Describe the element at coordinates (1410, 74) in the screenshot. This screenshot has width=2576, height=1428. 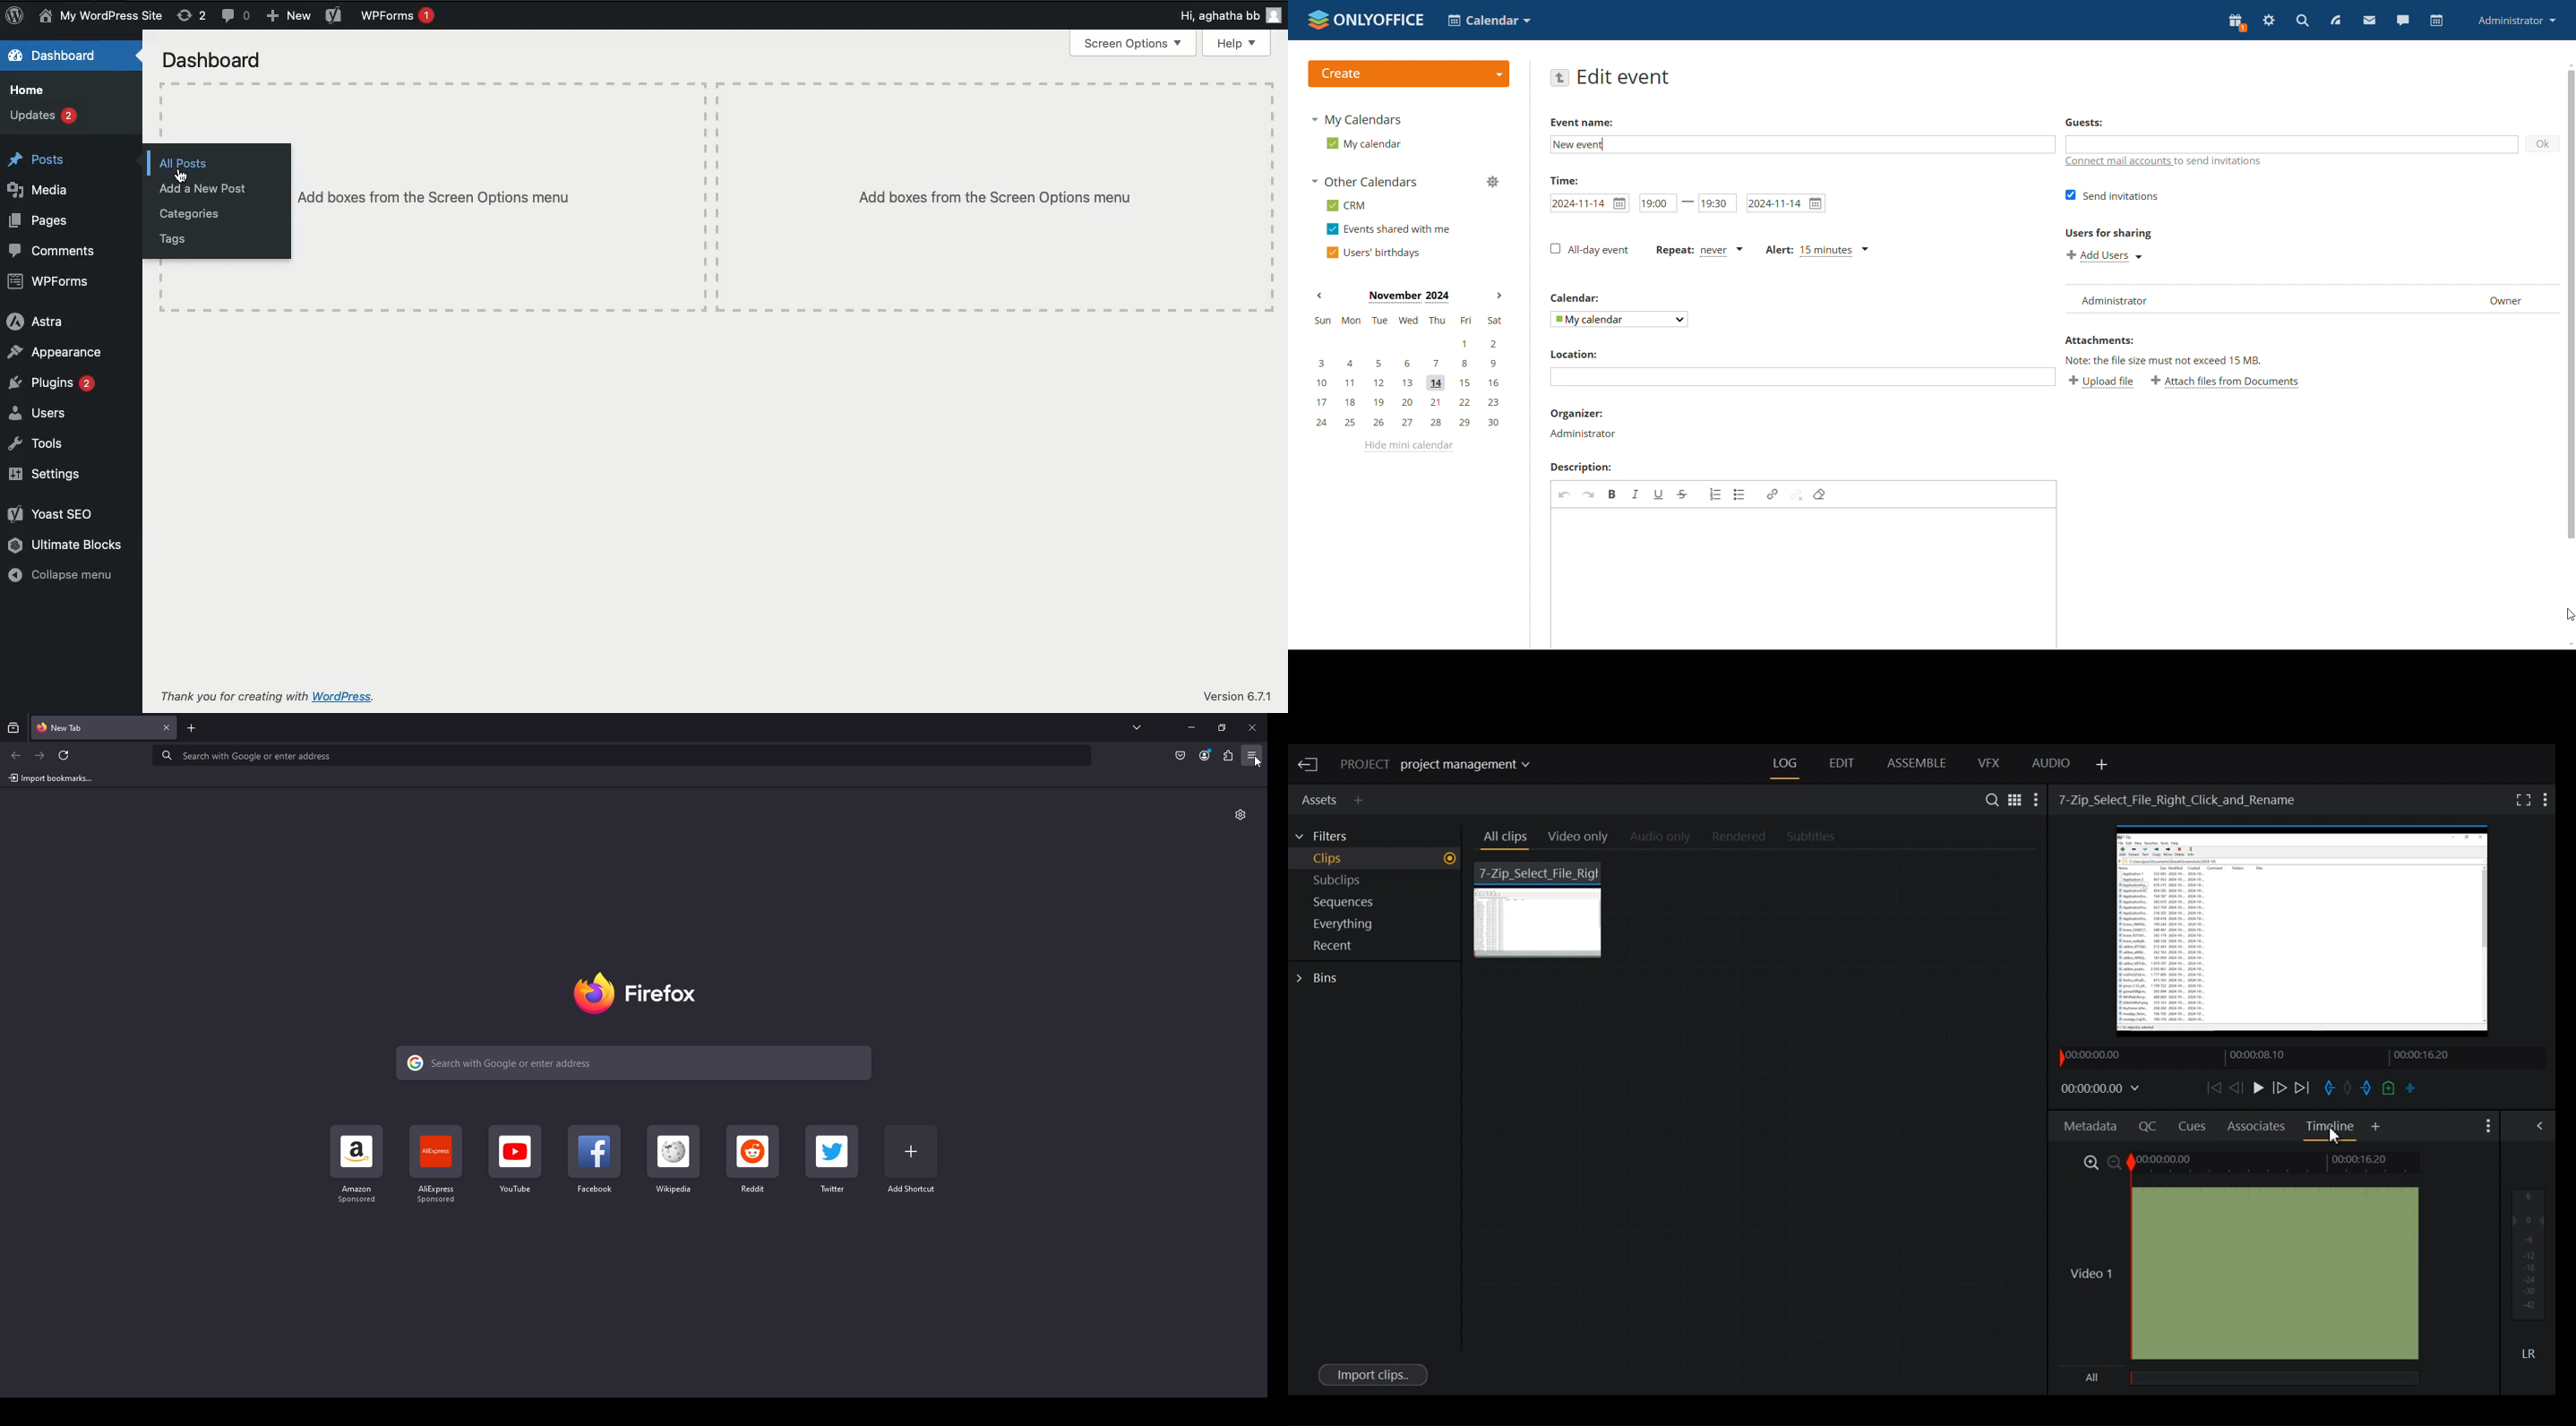
I see `logo` at that location.